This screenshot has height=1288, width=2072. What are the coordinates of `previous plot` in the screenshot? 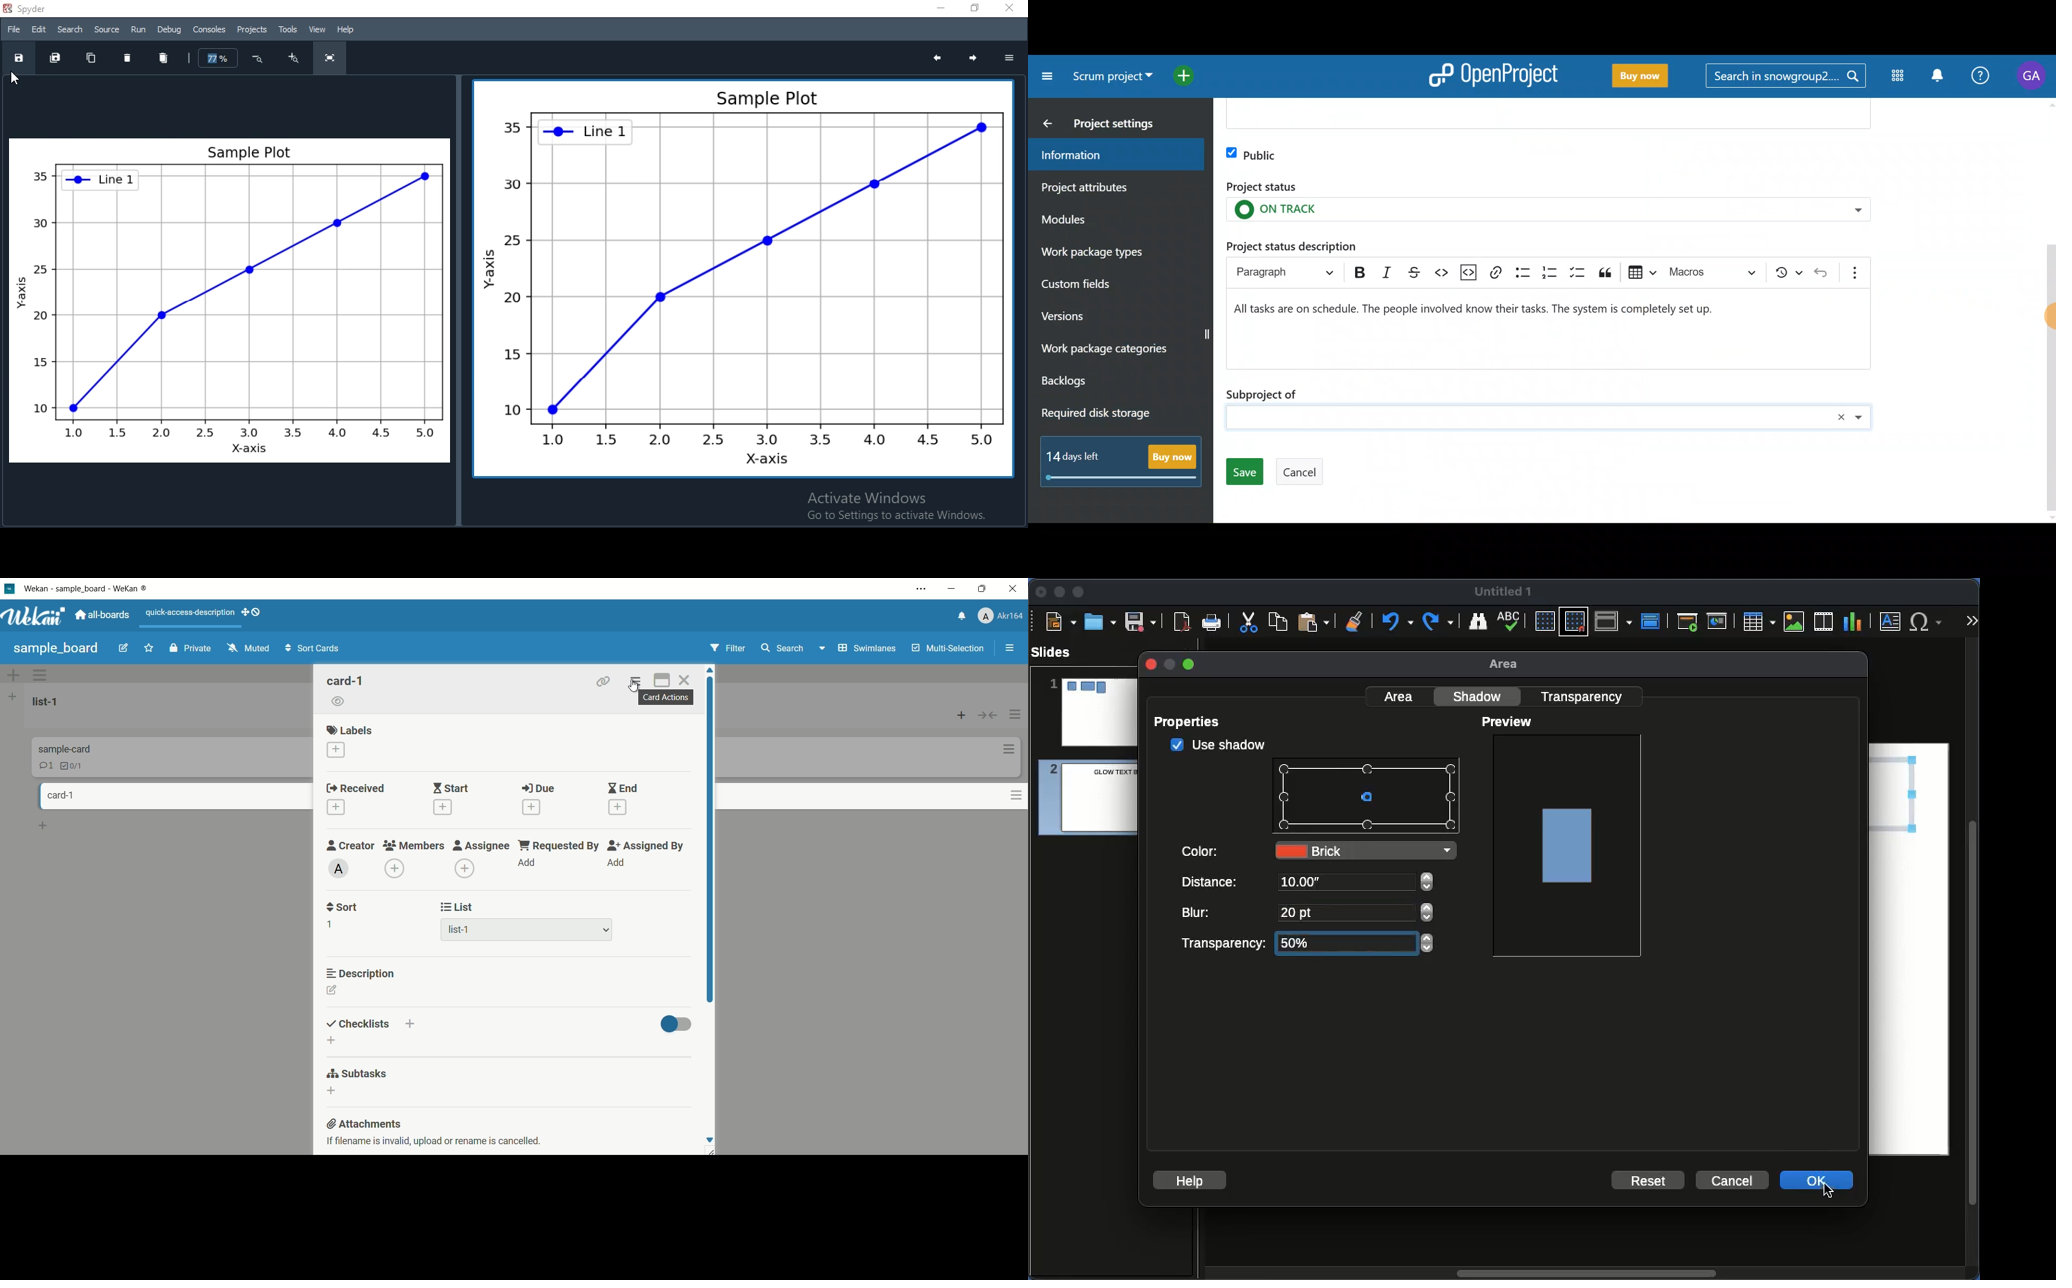 It's located at (936, 57).